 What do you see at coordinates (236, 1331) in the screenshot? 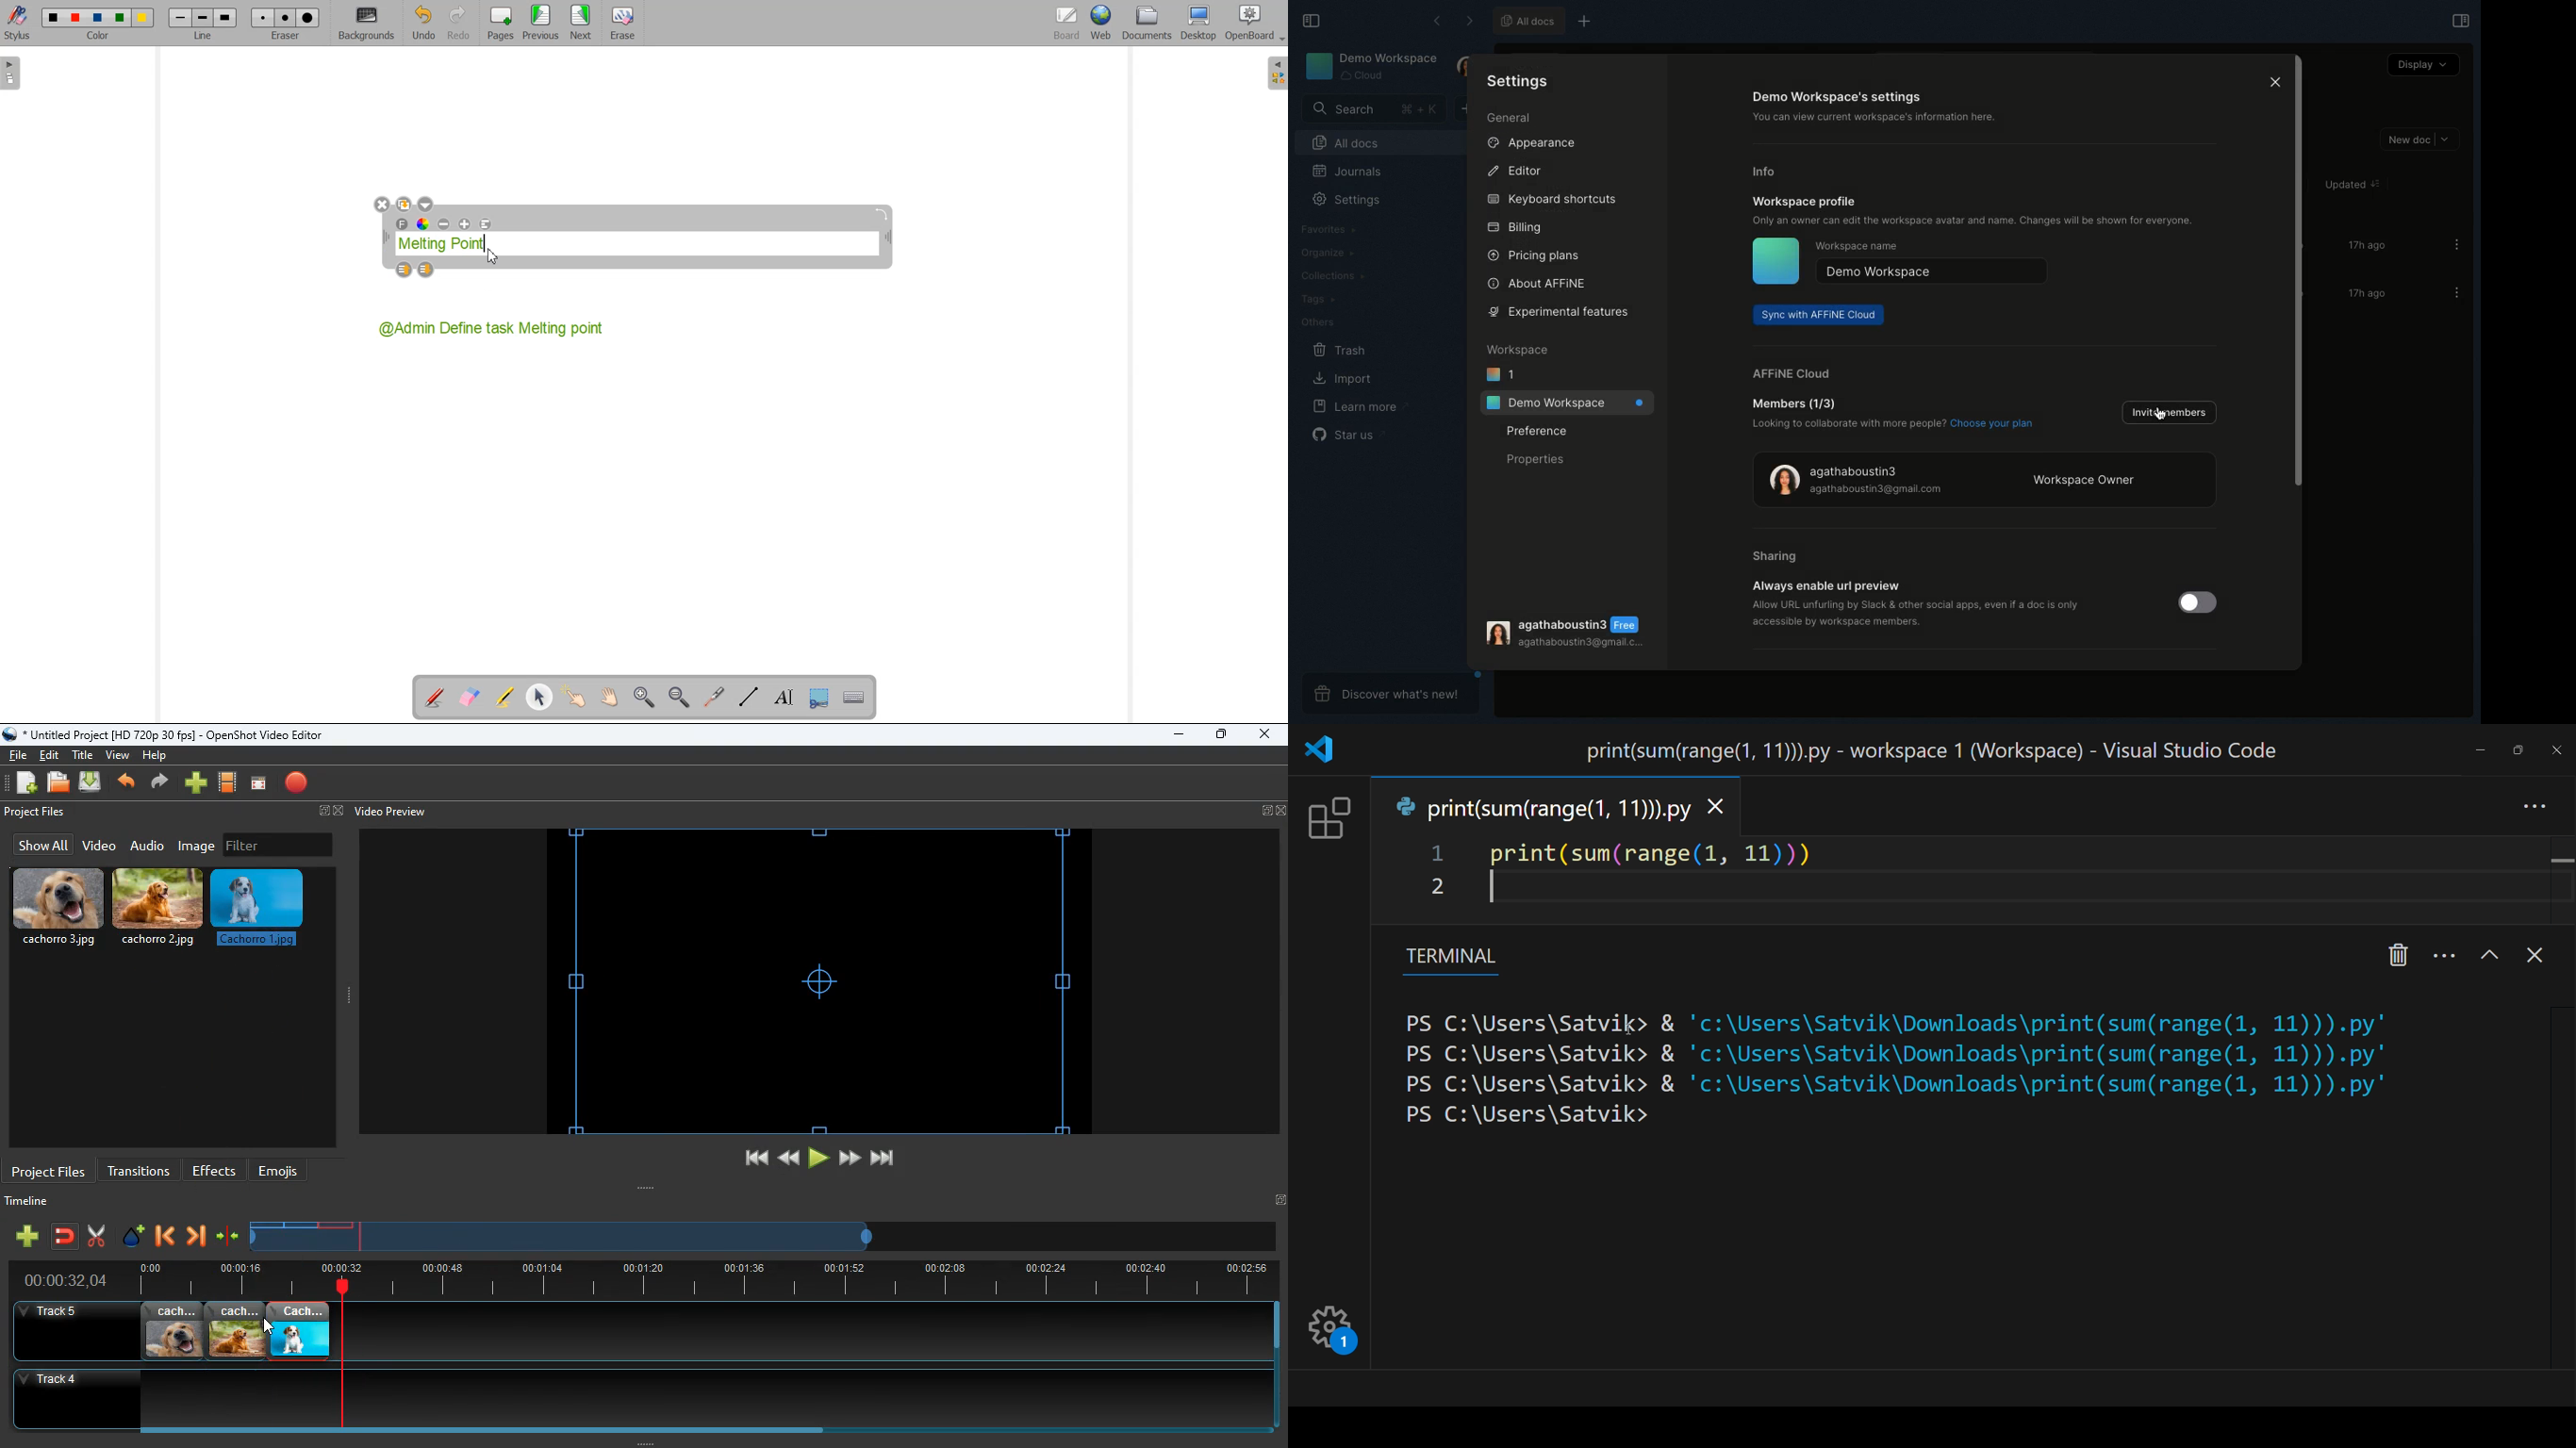
I see `cachorro.2.jpg` at bounding box center [236, 1331].